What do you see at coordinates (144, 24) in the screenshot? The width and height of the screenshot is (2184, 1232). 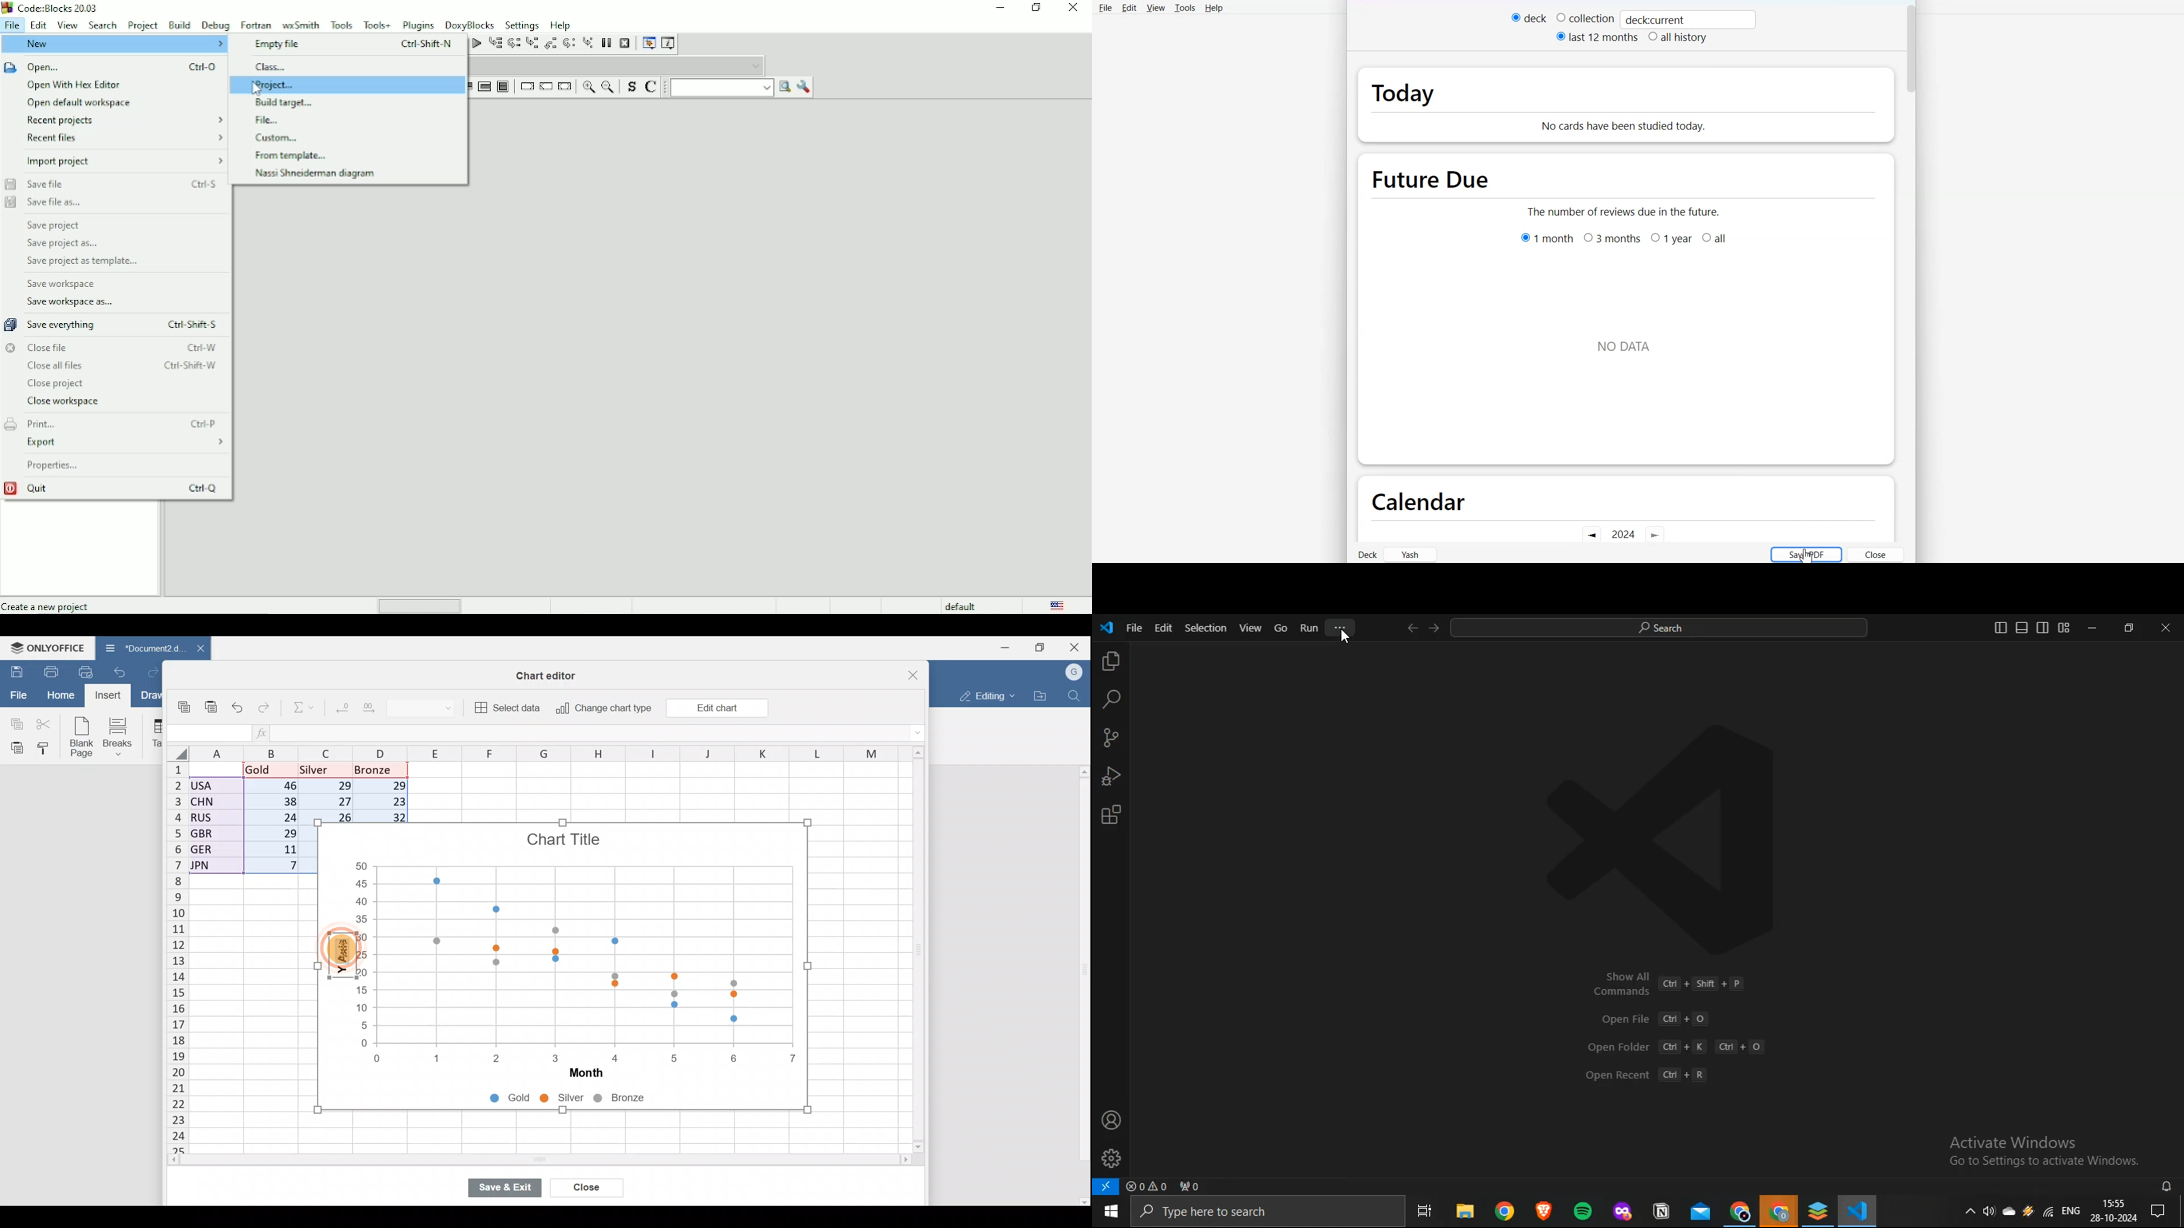 I see `Project` at bounding box center [144, 24].